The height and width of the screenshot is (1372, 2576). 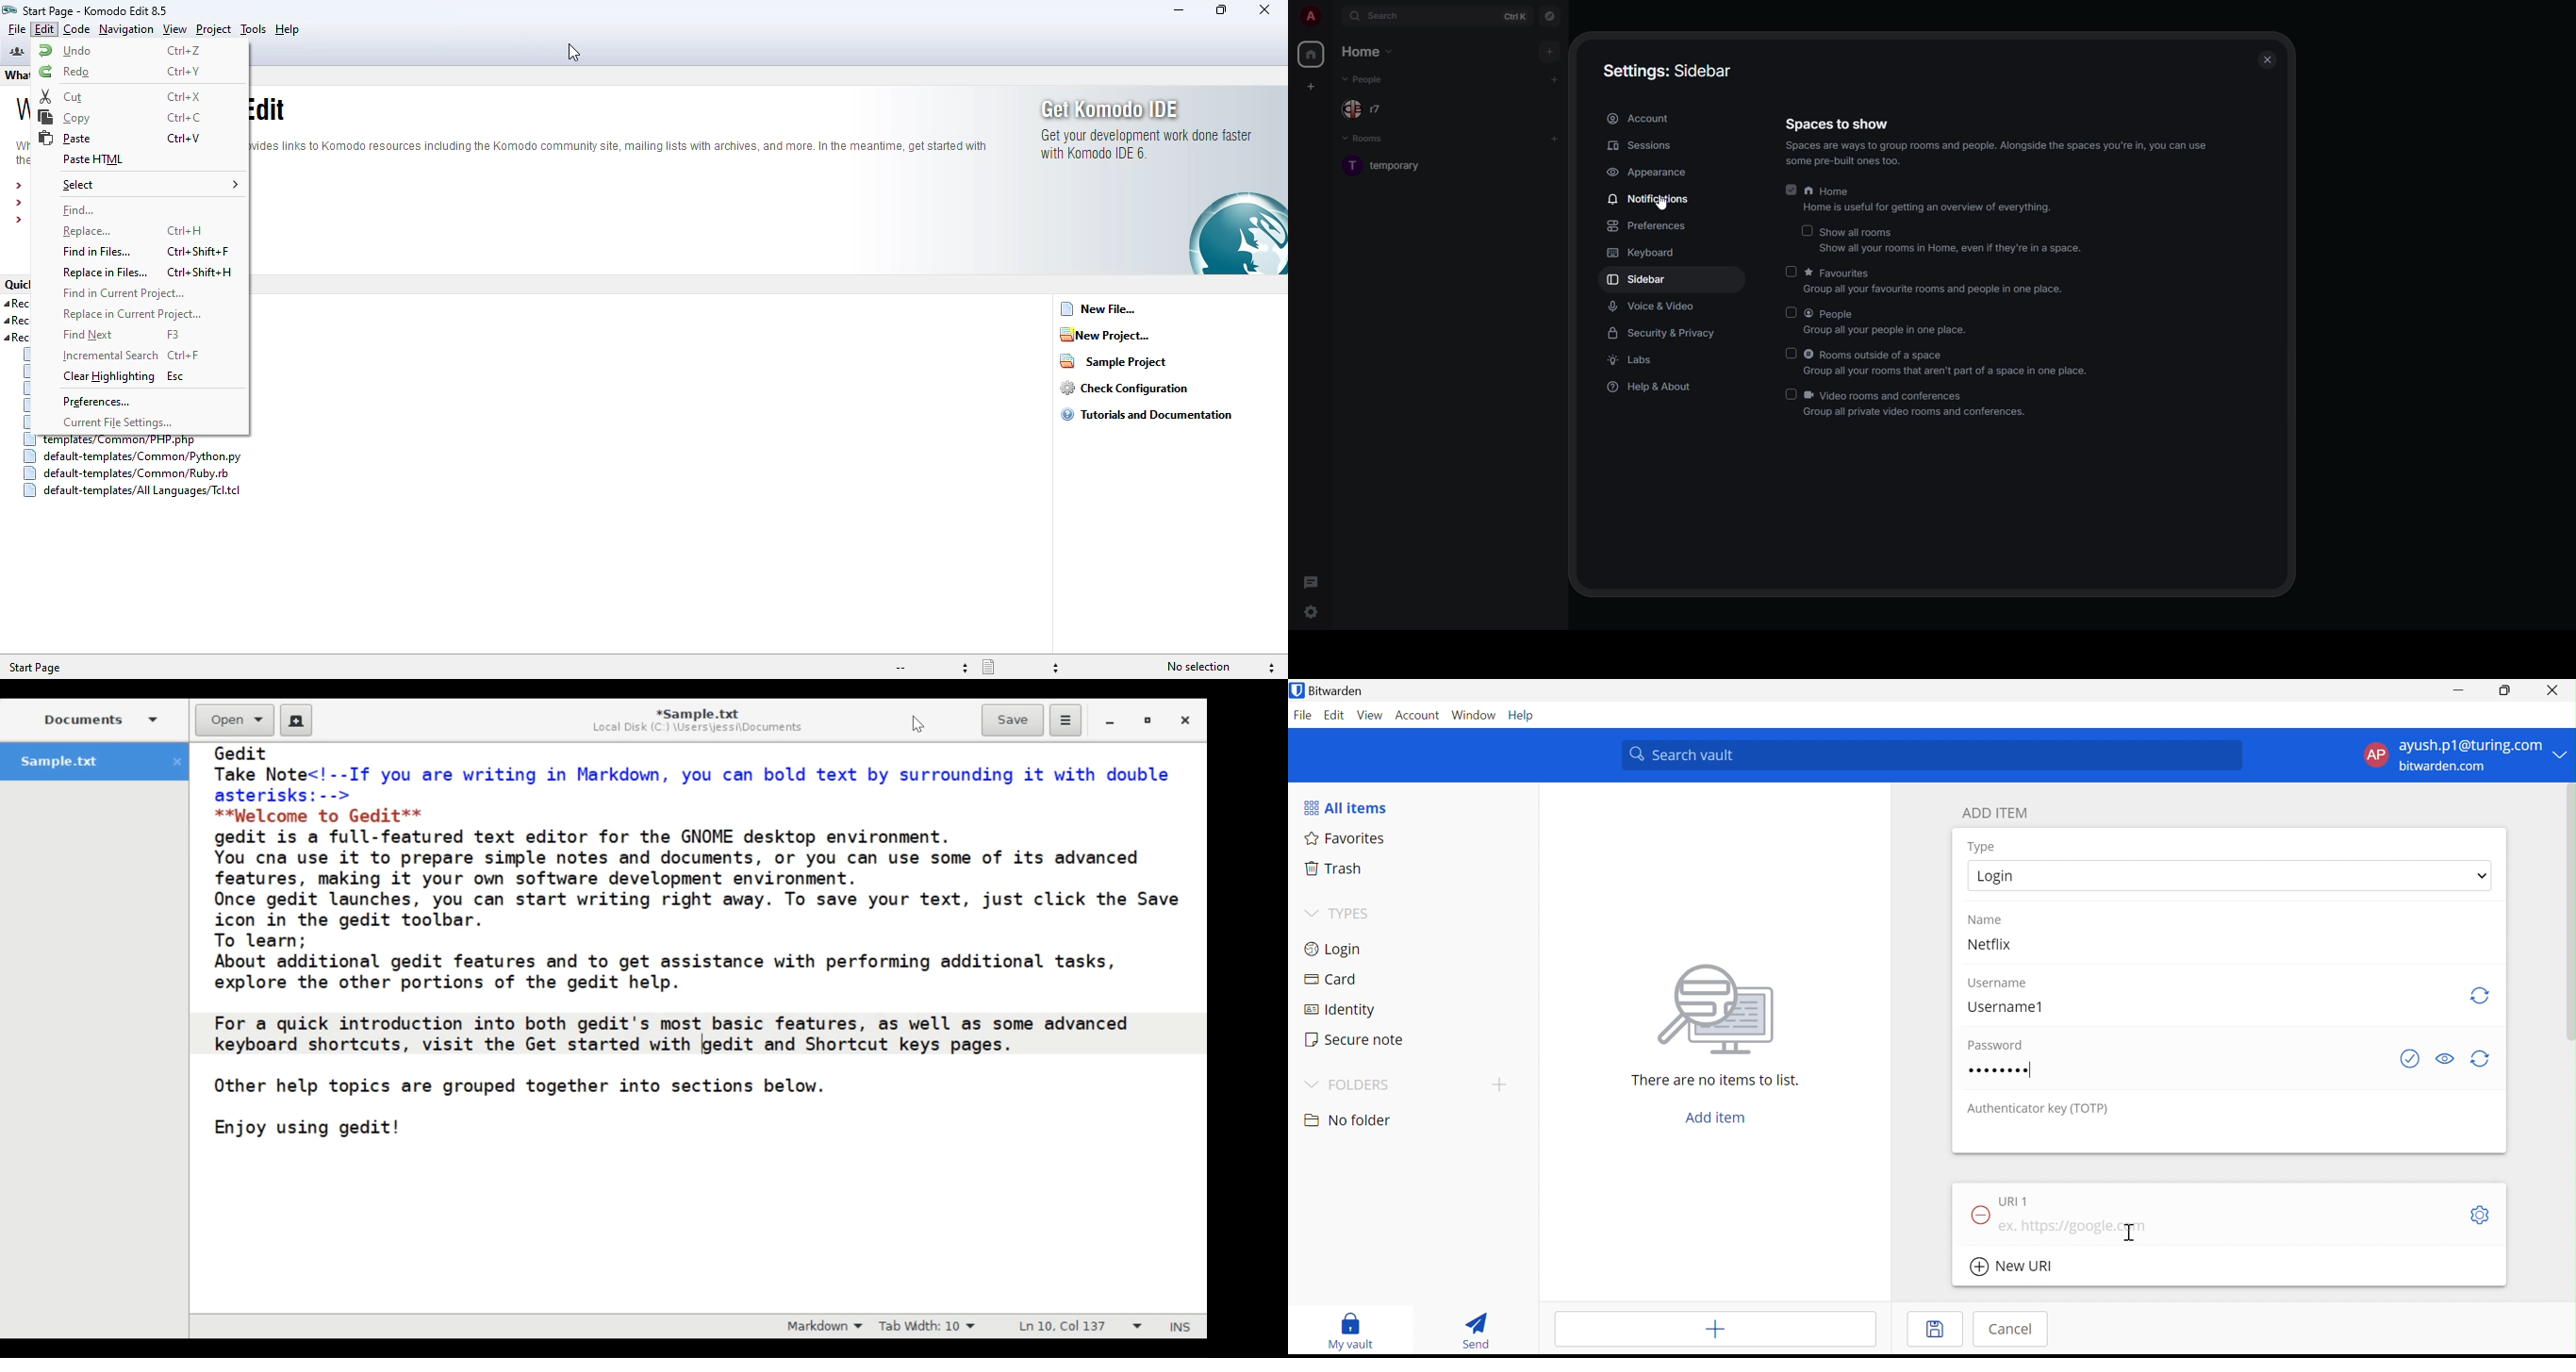 I want to click on account, so click(x=1641, y=120).